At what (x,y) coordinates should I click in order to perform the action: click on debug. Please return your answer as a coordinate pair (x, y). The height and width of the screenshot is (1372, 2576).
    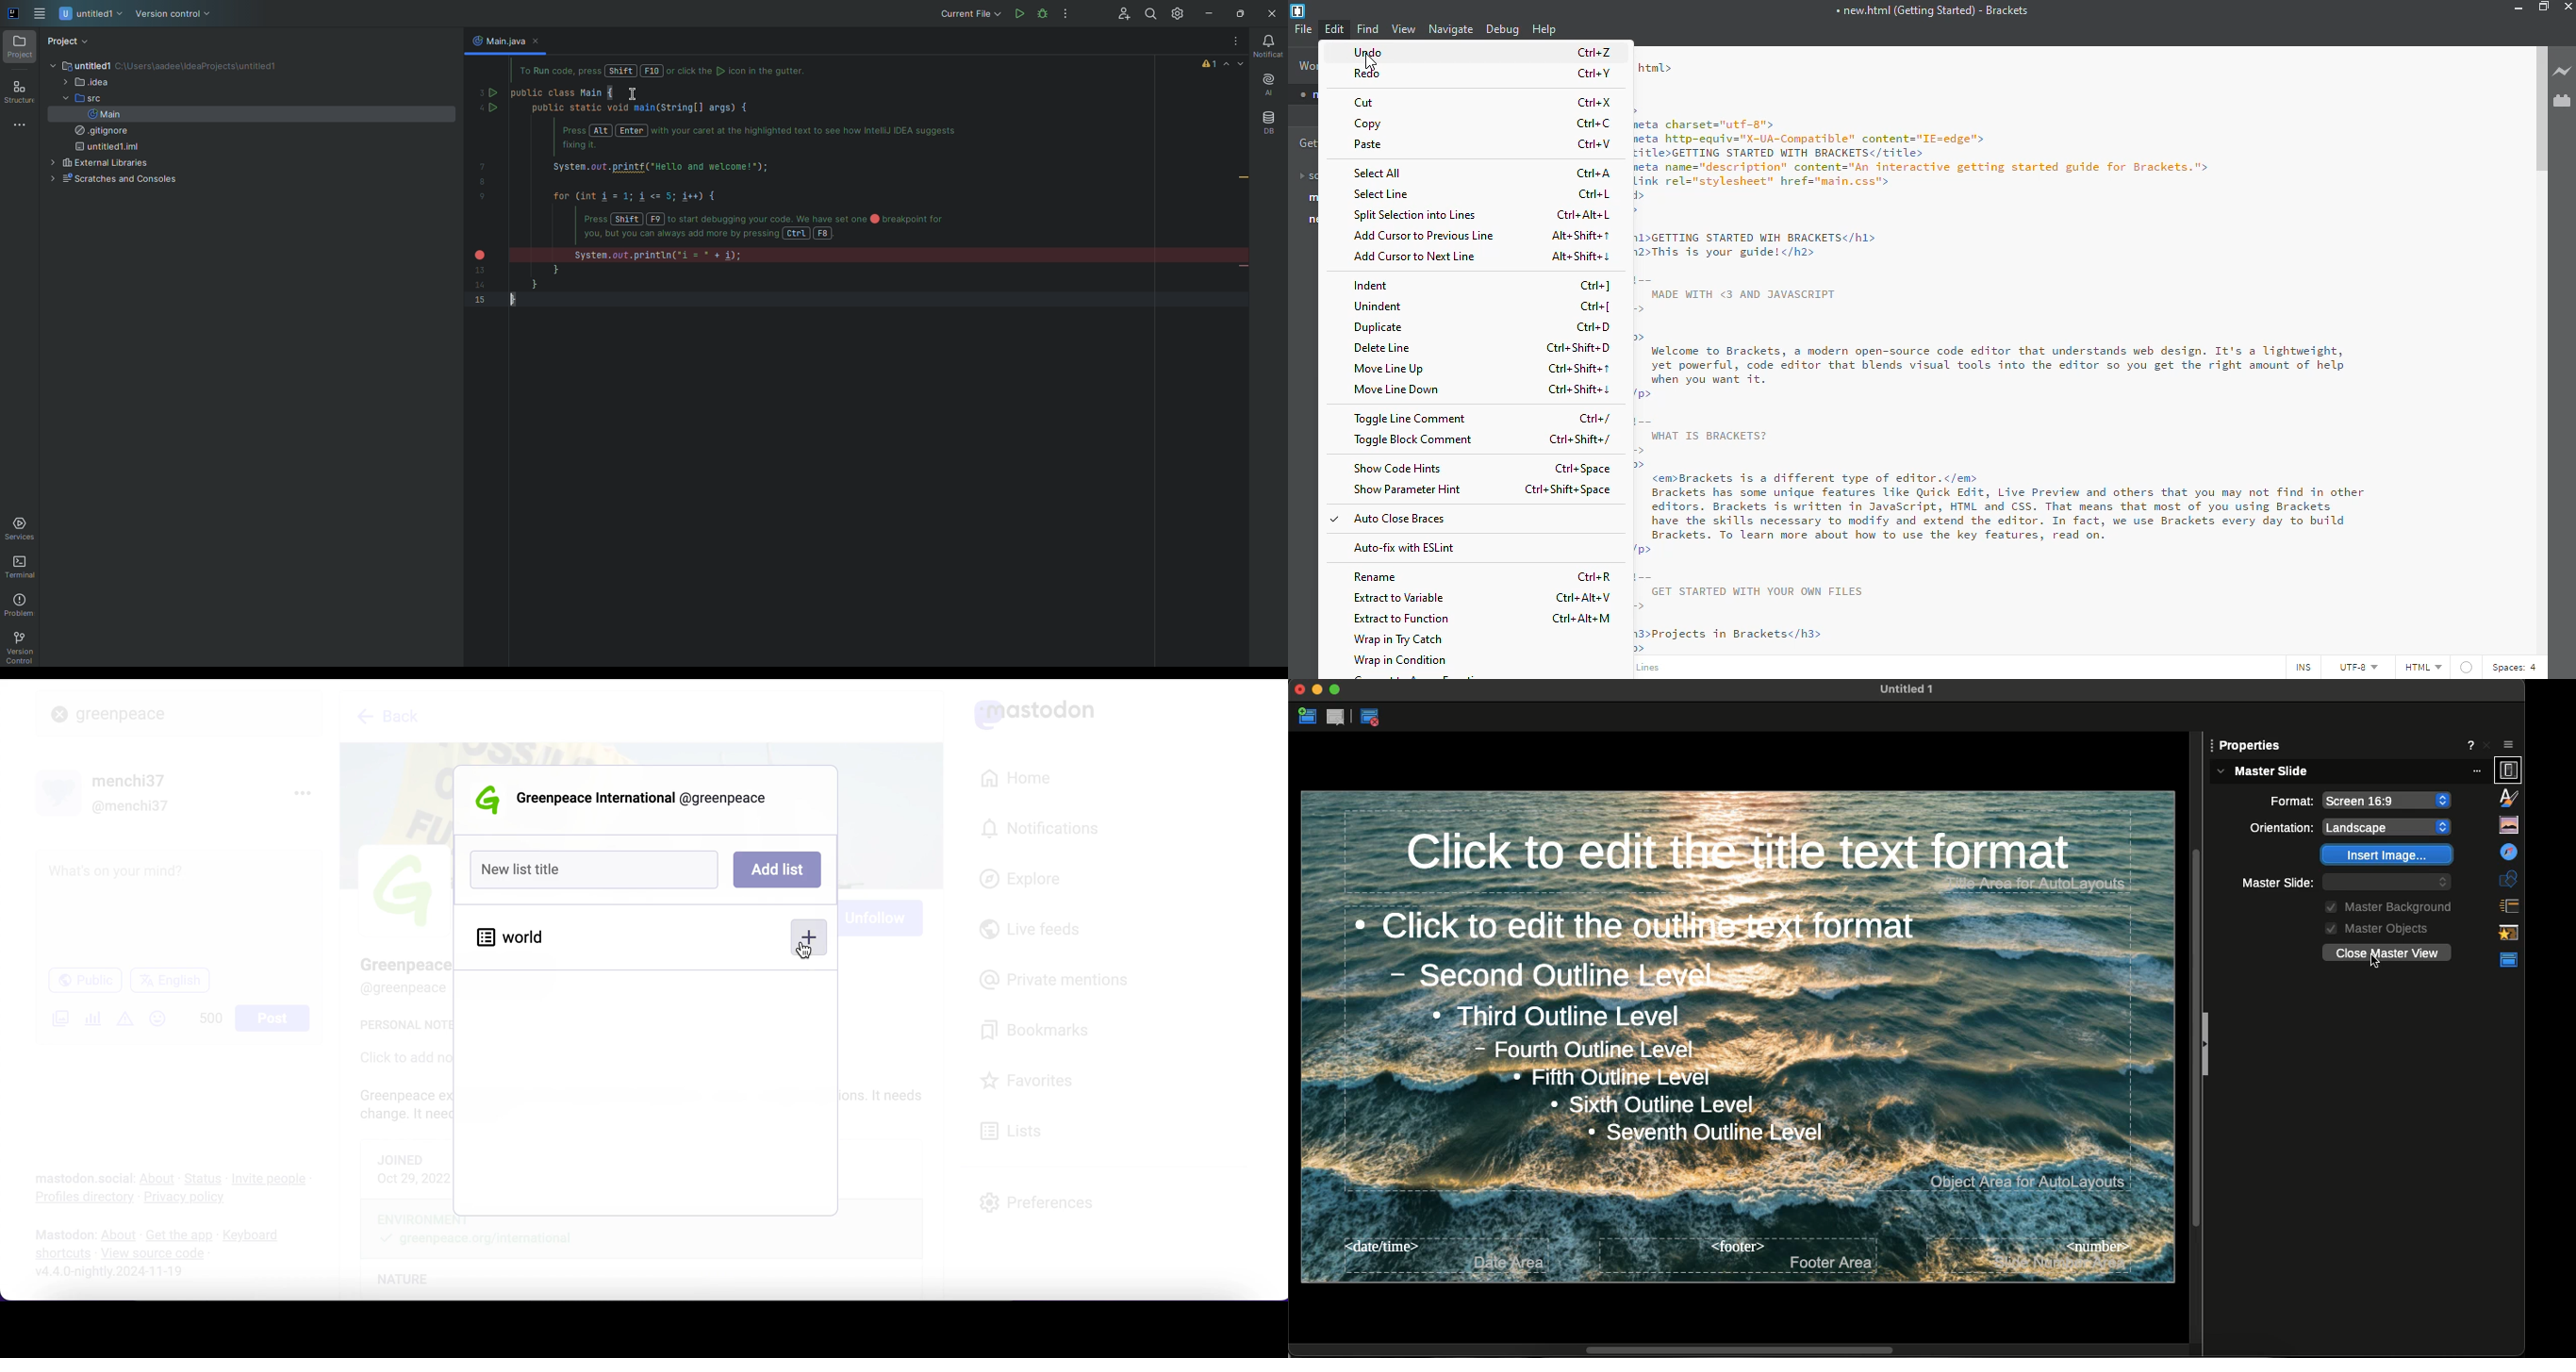
    Looking at the image, I should click on (1502, 29).